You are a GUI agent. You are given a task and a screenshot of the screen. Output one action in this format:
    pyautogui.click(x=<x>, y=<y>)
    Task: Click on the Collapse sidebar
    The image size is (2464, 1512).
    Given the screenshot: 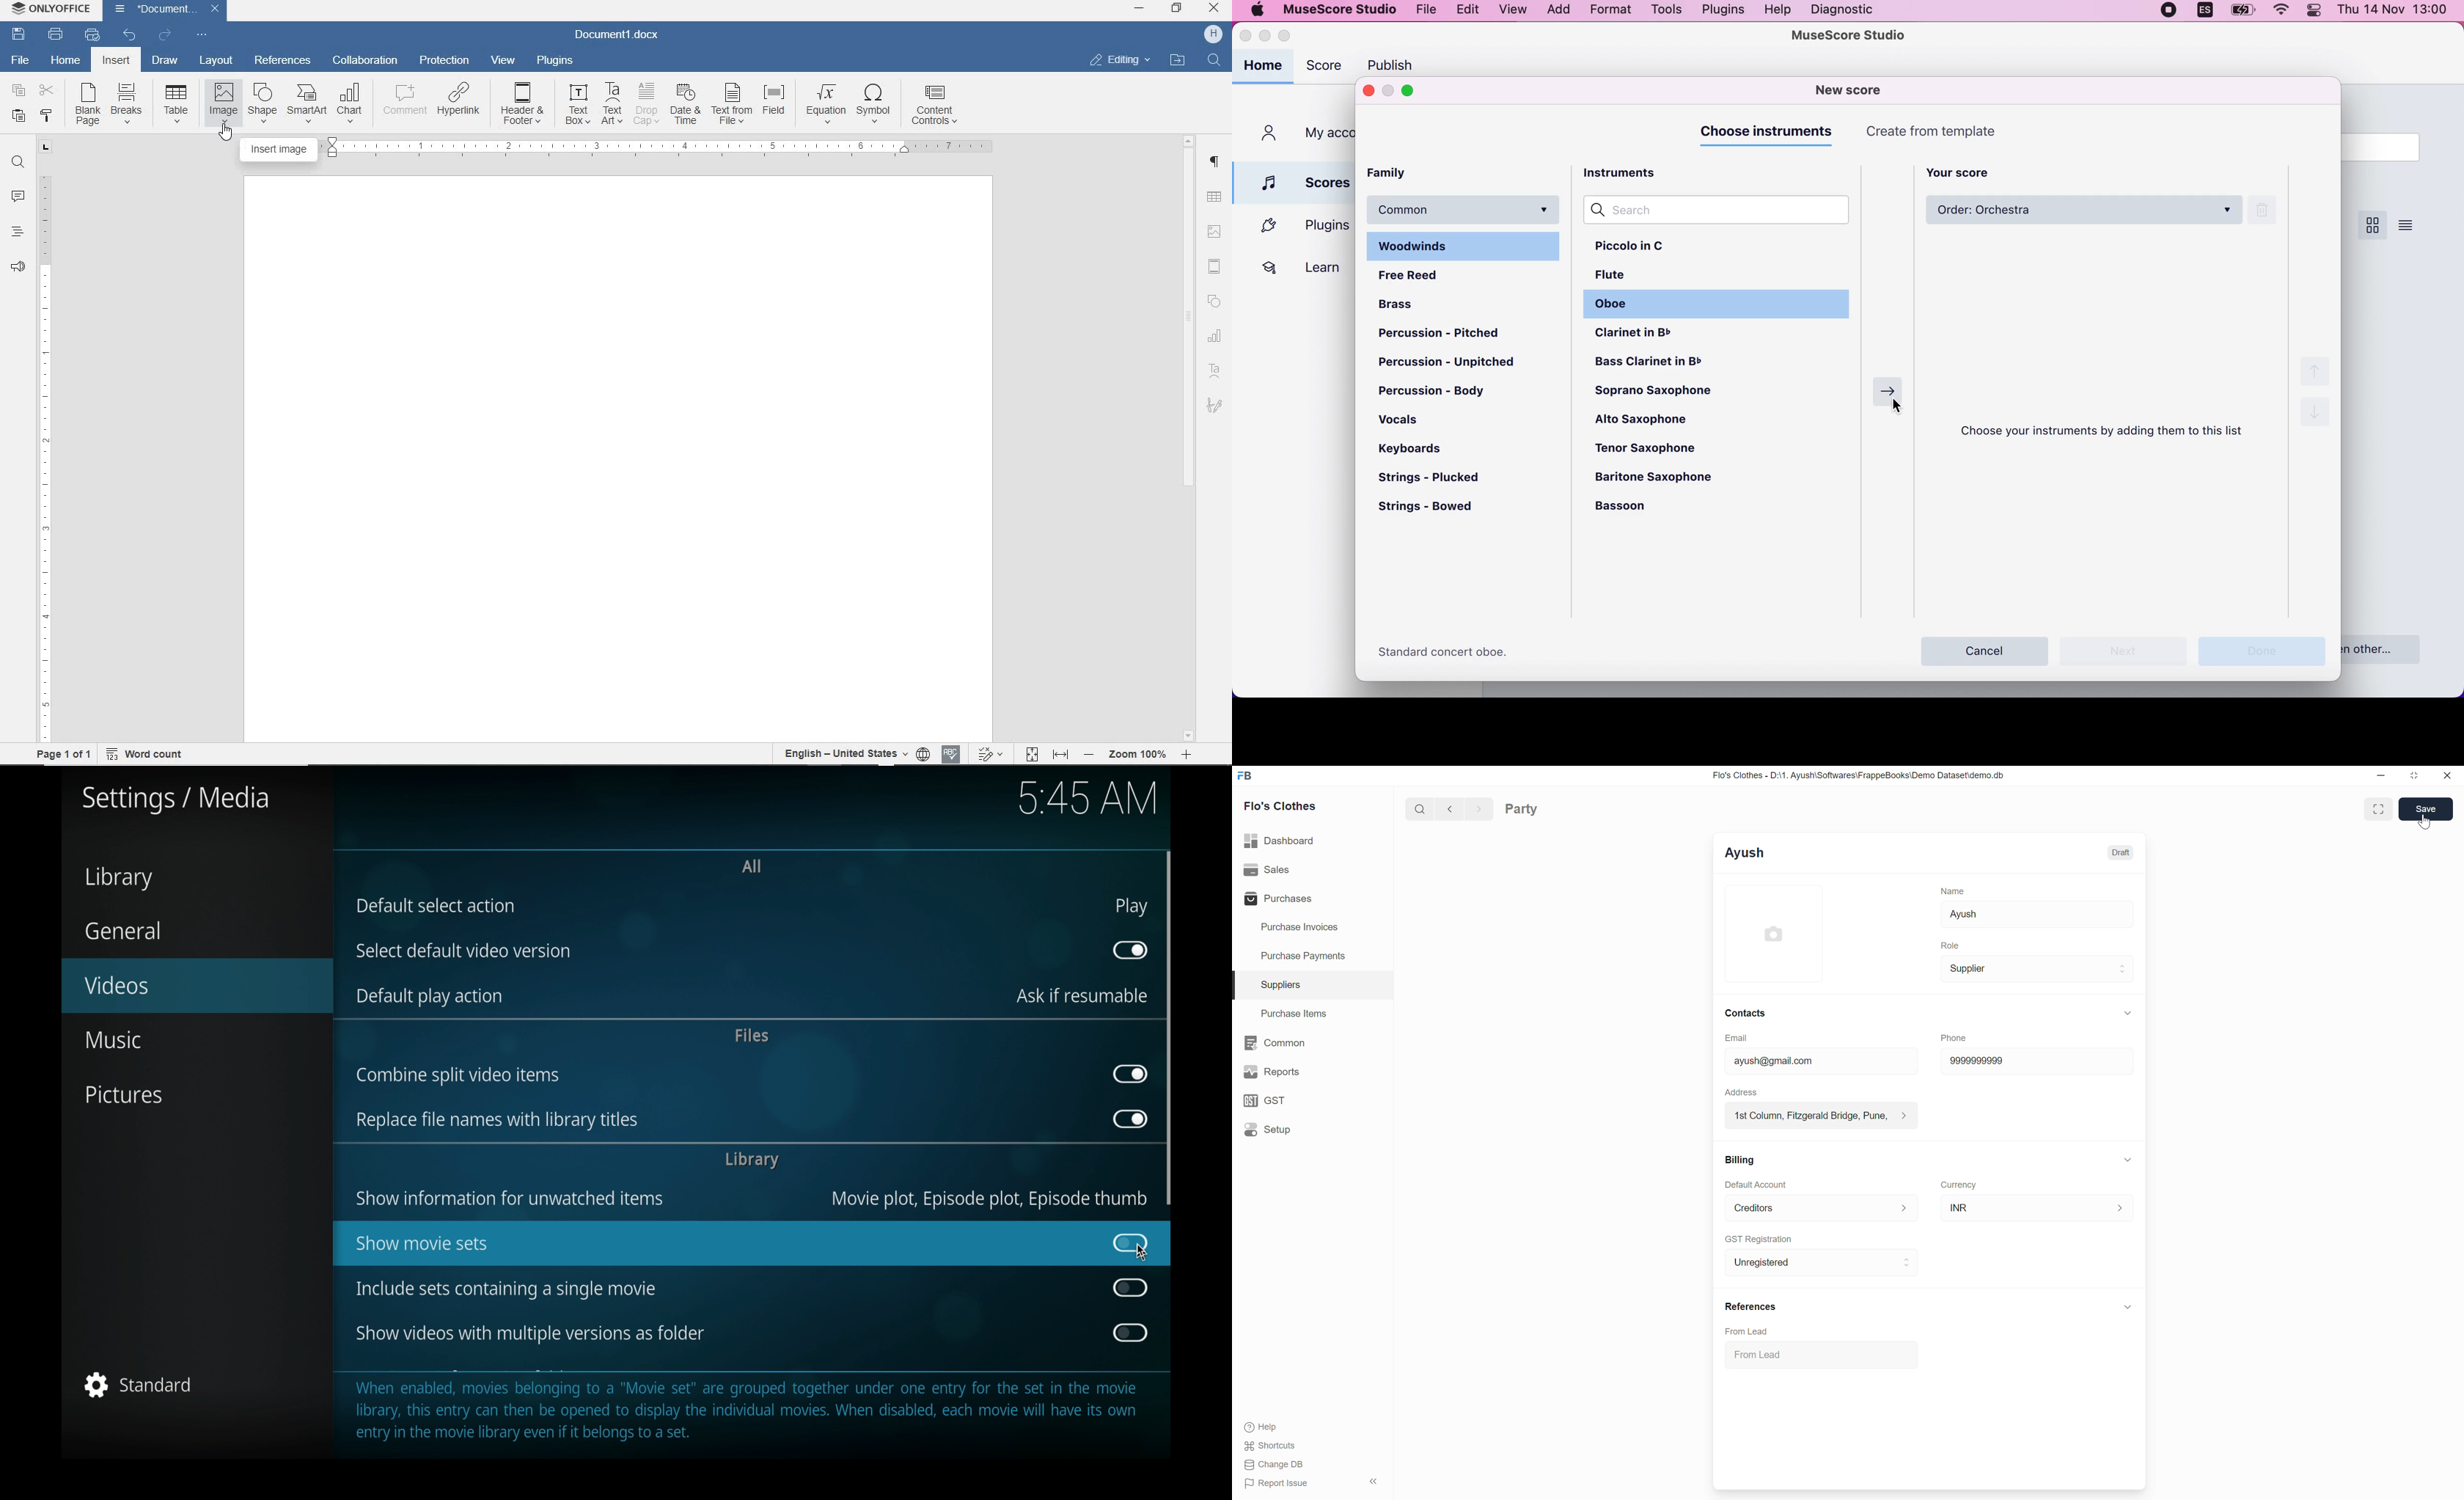 What is the action you would take?
    pyautogui.click(x=1373, y=1482)
    